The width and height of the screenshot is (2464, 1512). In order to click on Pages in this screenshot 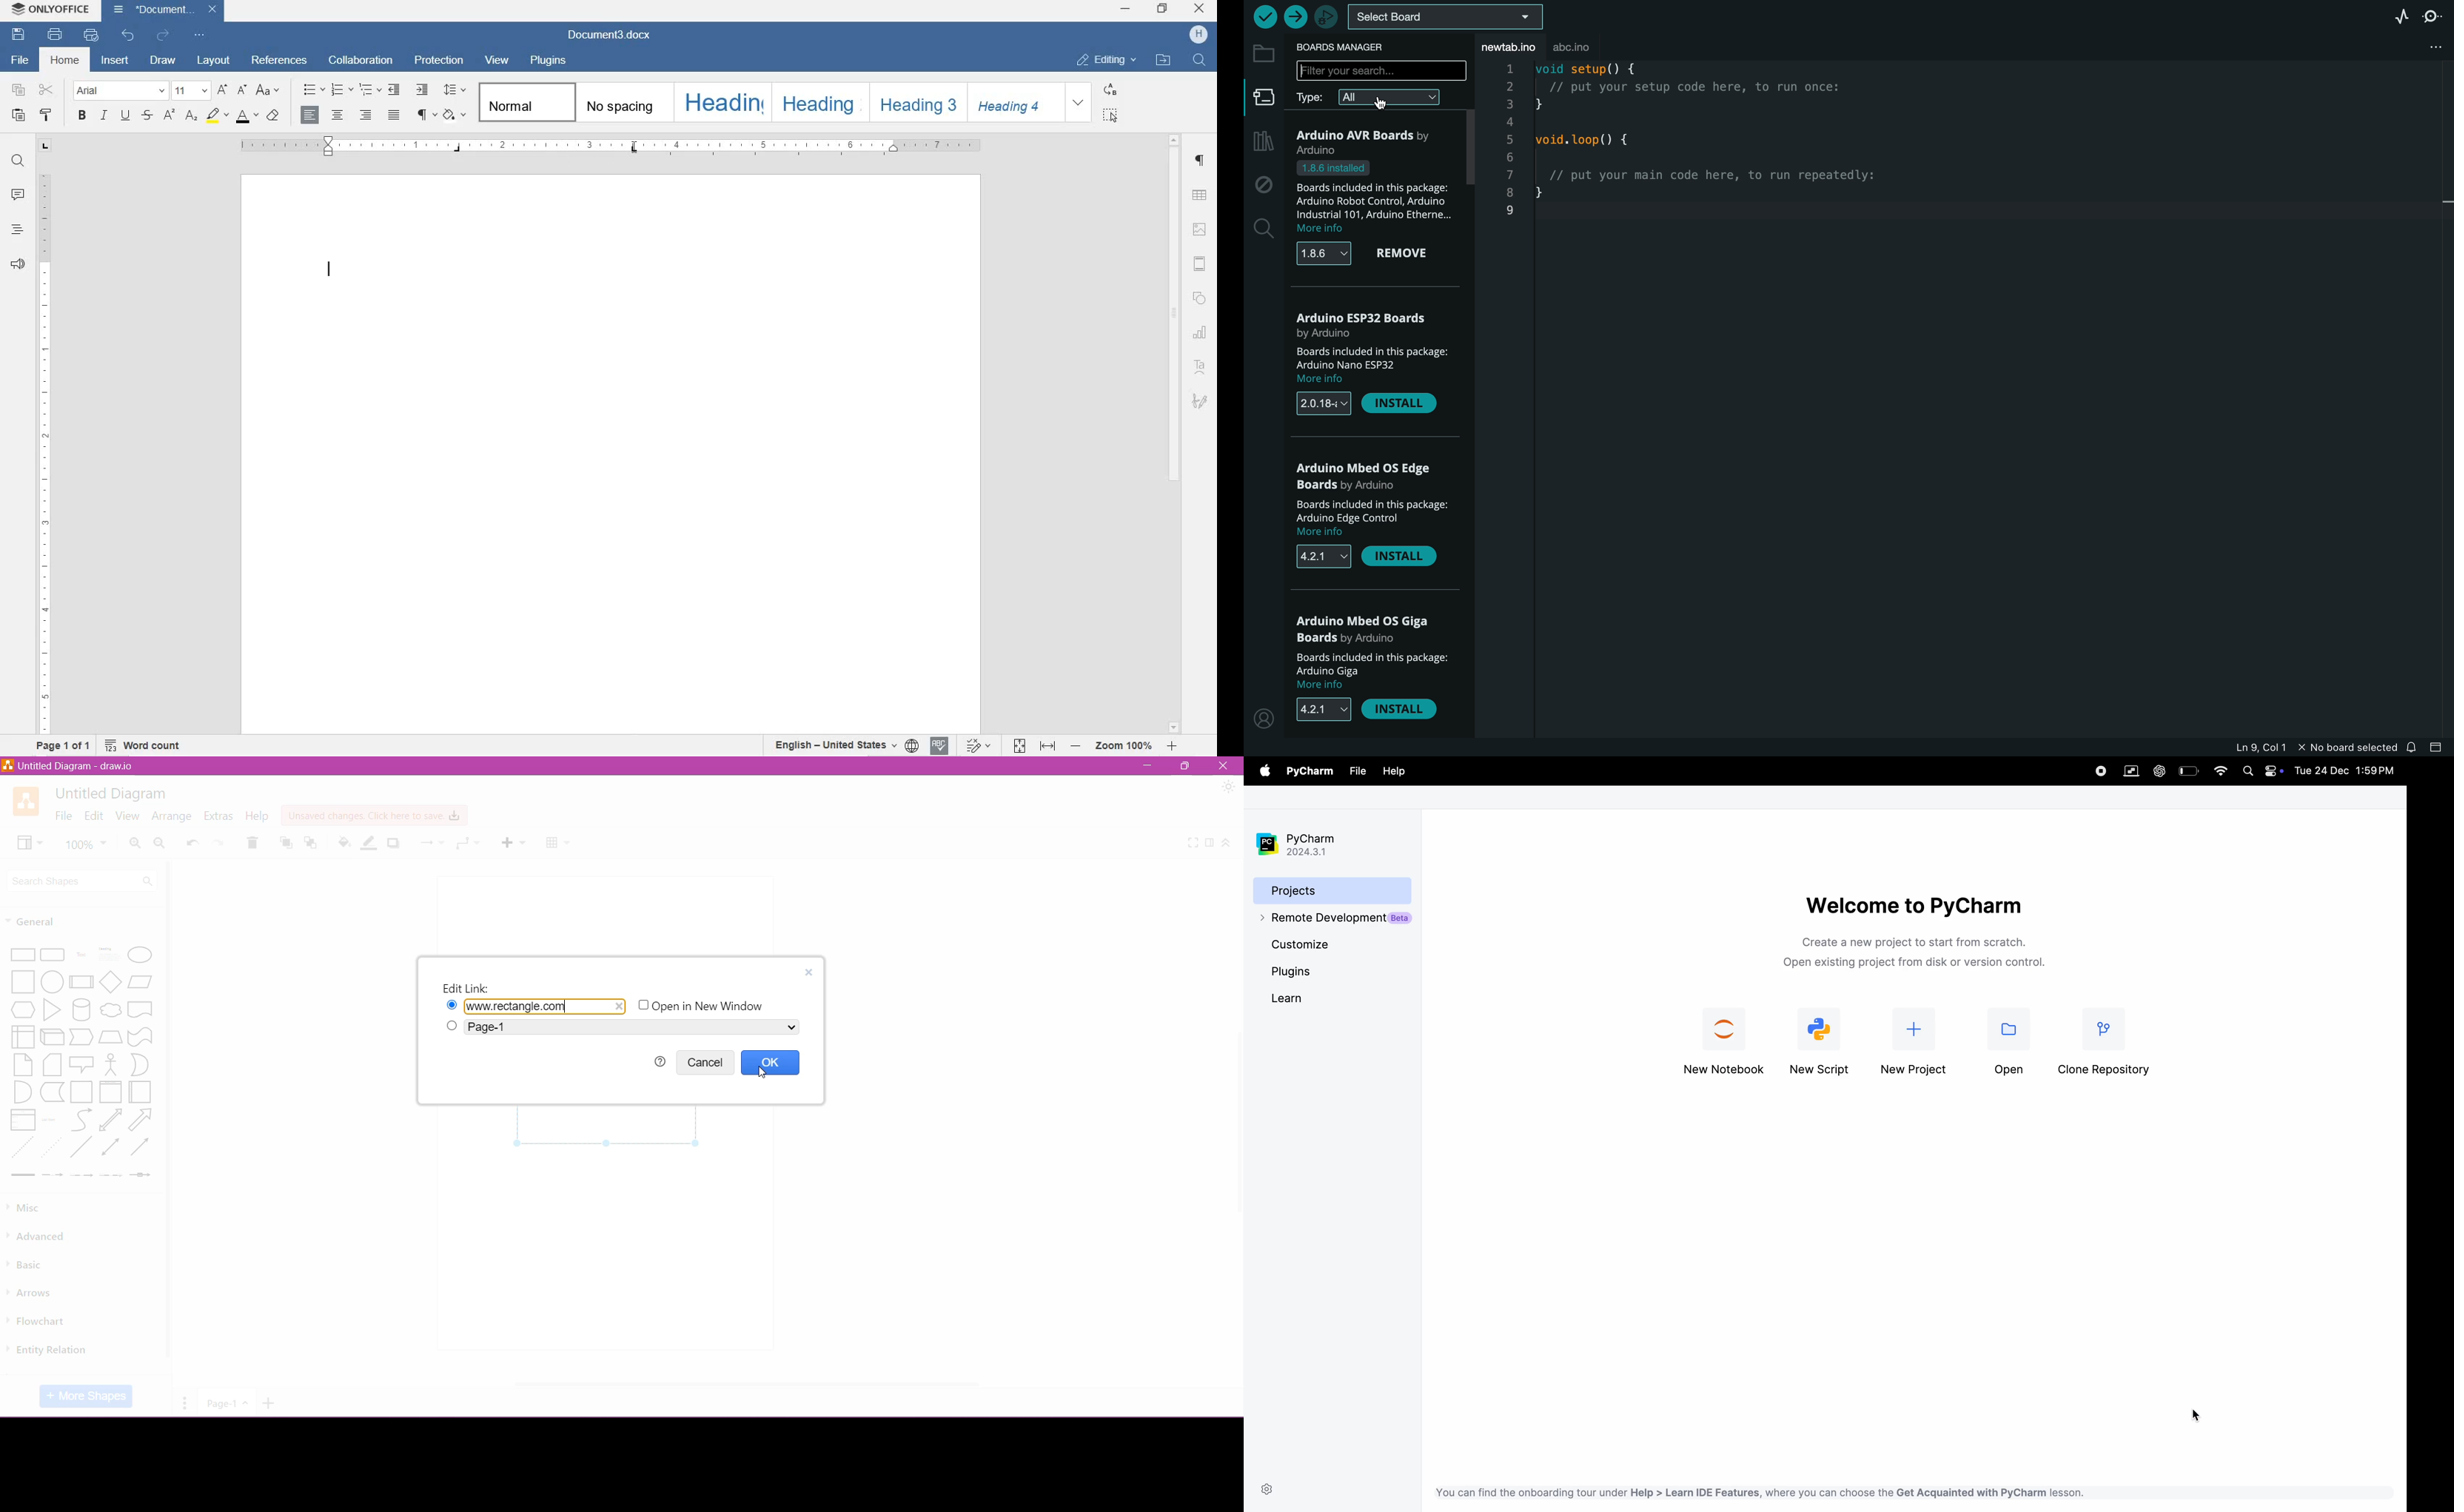, I will do `click(185, 1403)`.